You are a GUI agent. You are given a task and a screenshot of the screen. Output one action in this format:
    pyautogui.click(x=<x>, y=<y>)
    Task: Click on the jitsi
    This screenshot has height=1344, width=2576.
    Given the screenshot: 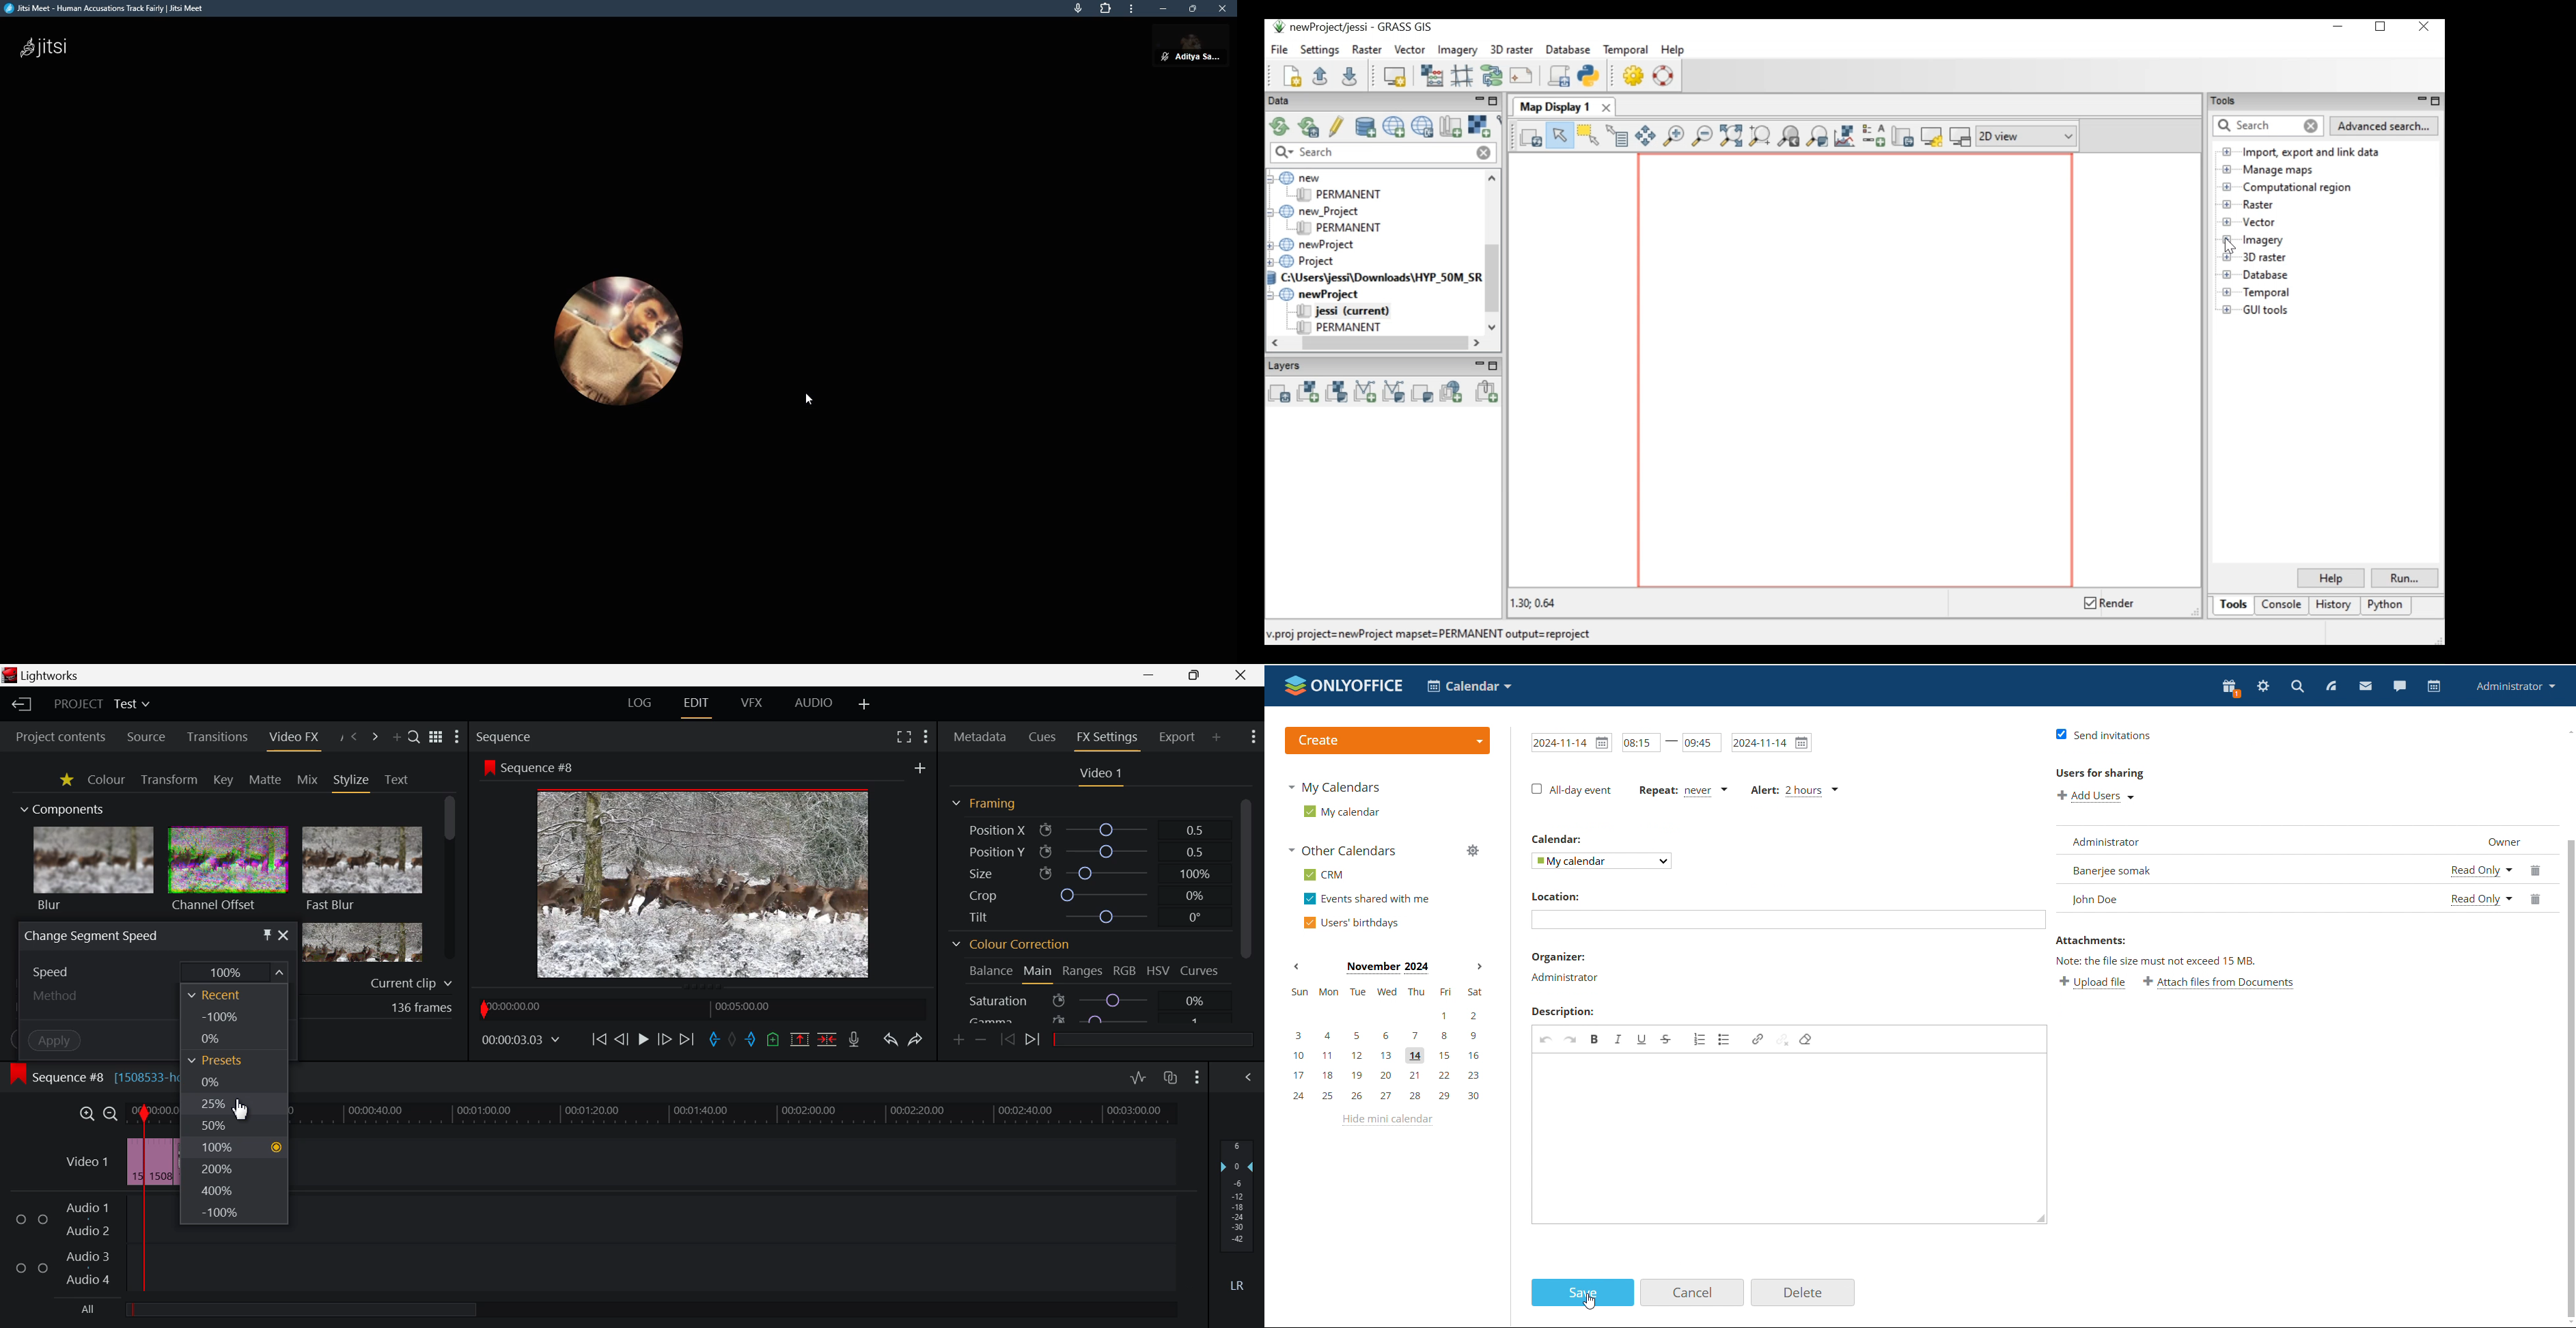 What is the action you would take?
    pyautogui.click(x=44, y=50)
    